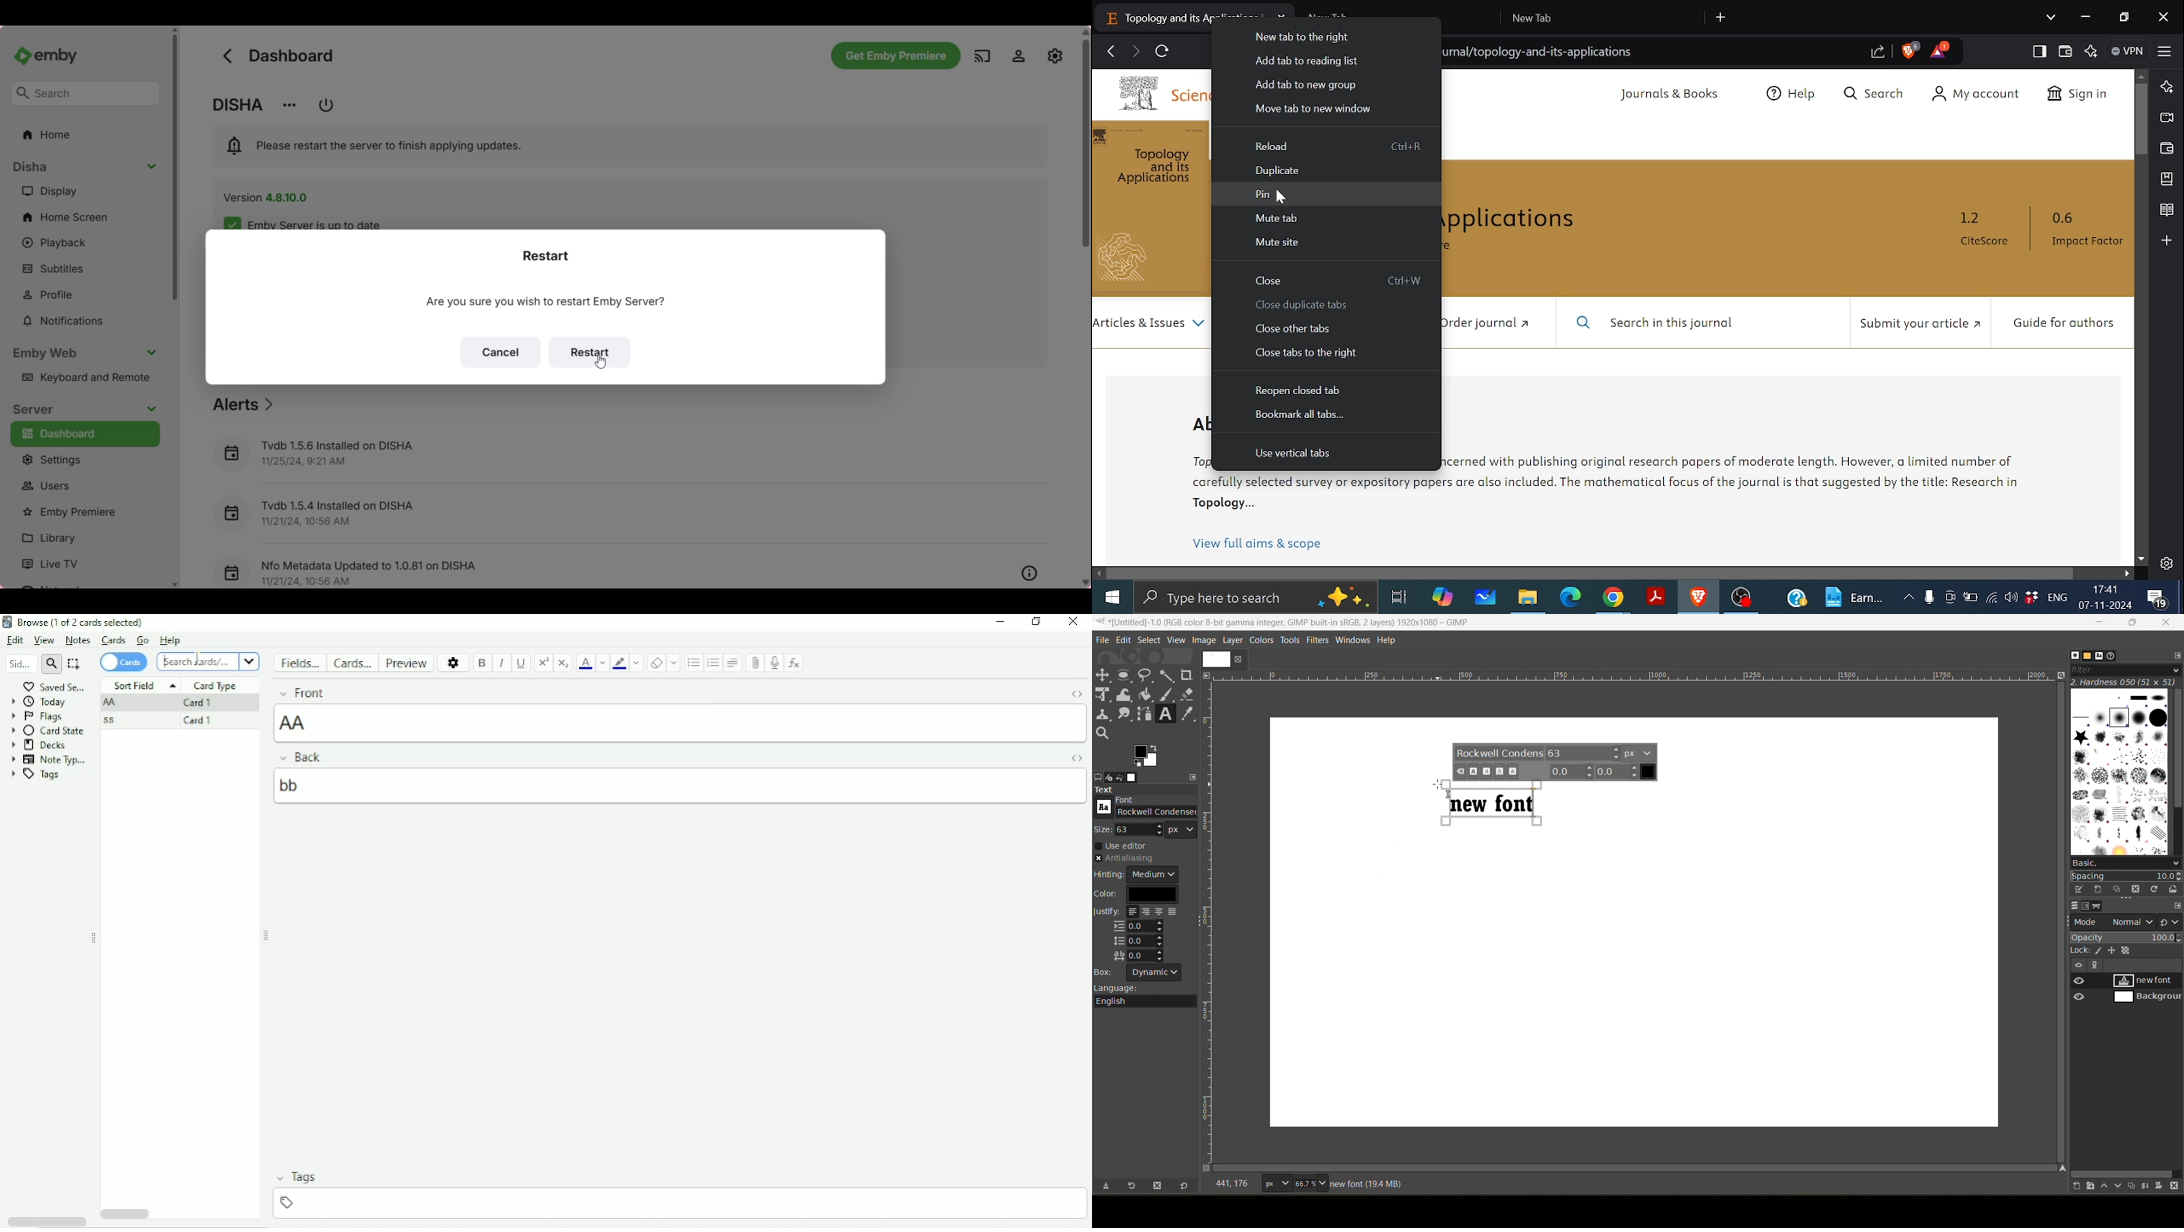 The image size is (2184, 1232). What do you see at coordinates (289, 106) in the screenshot?
I see `Change server display name/View info` at bounding box center [289, 106].